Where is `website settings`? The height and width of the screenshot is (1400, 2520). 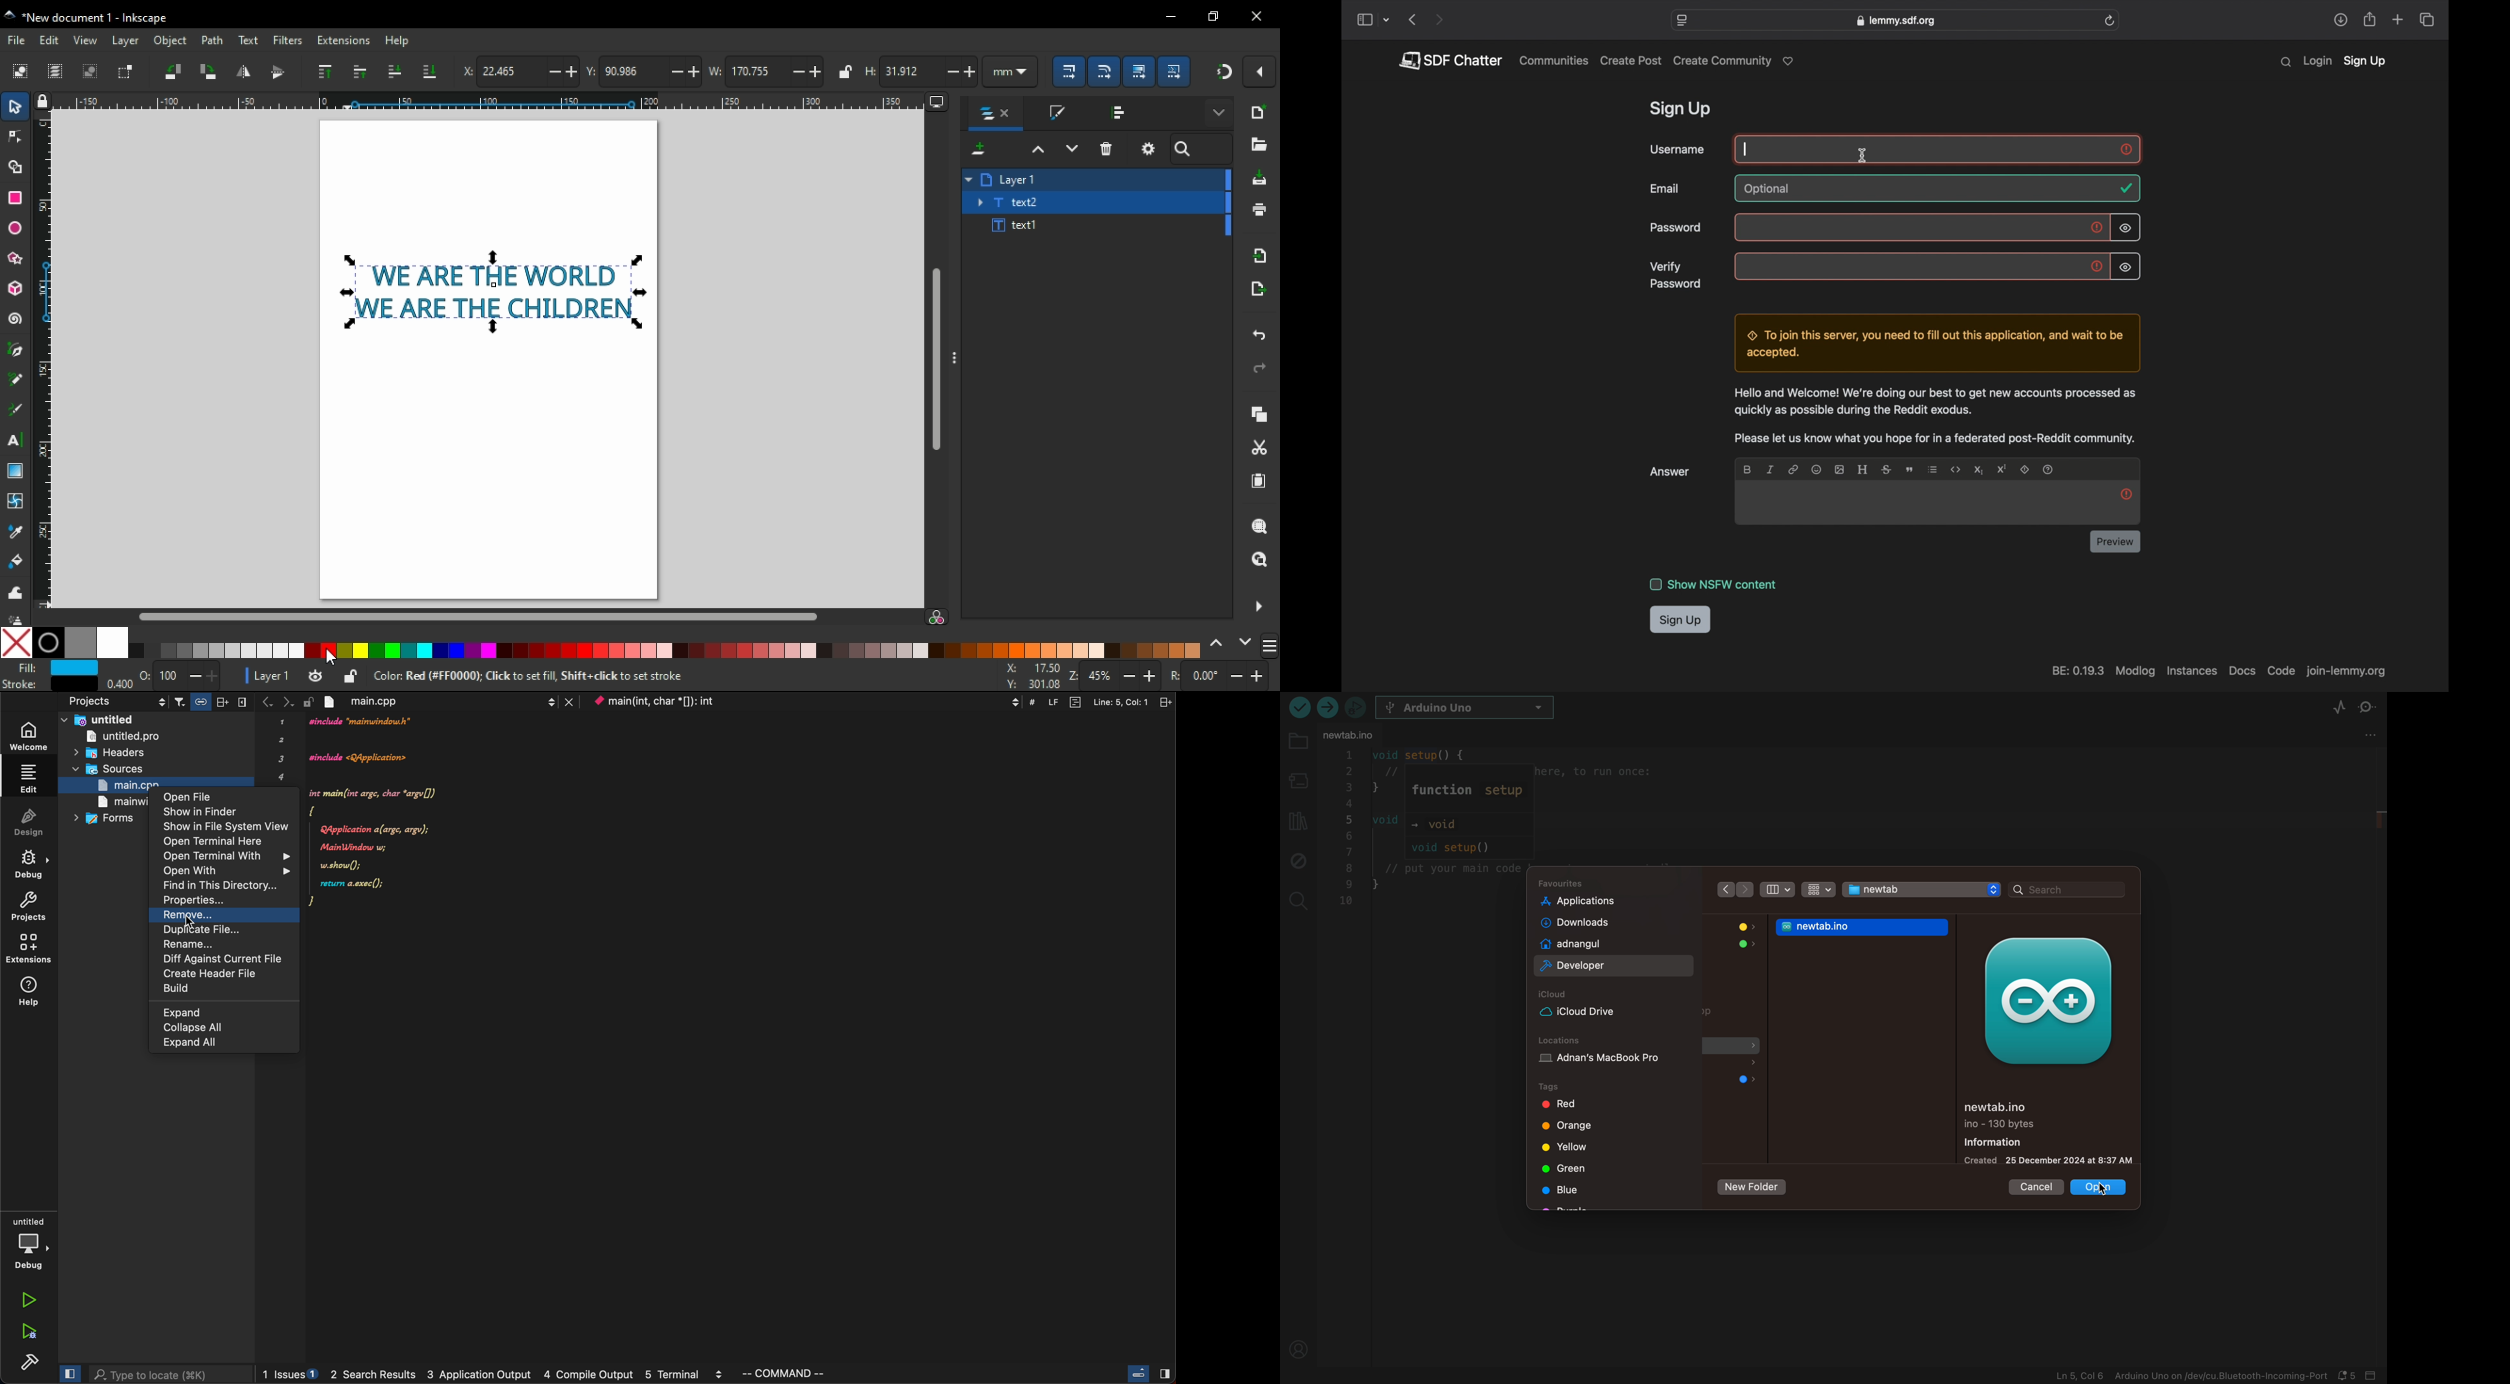
website settings is located at coordinates (1683, 21).